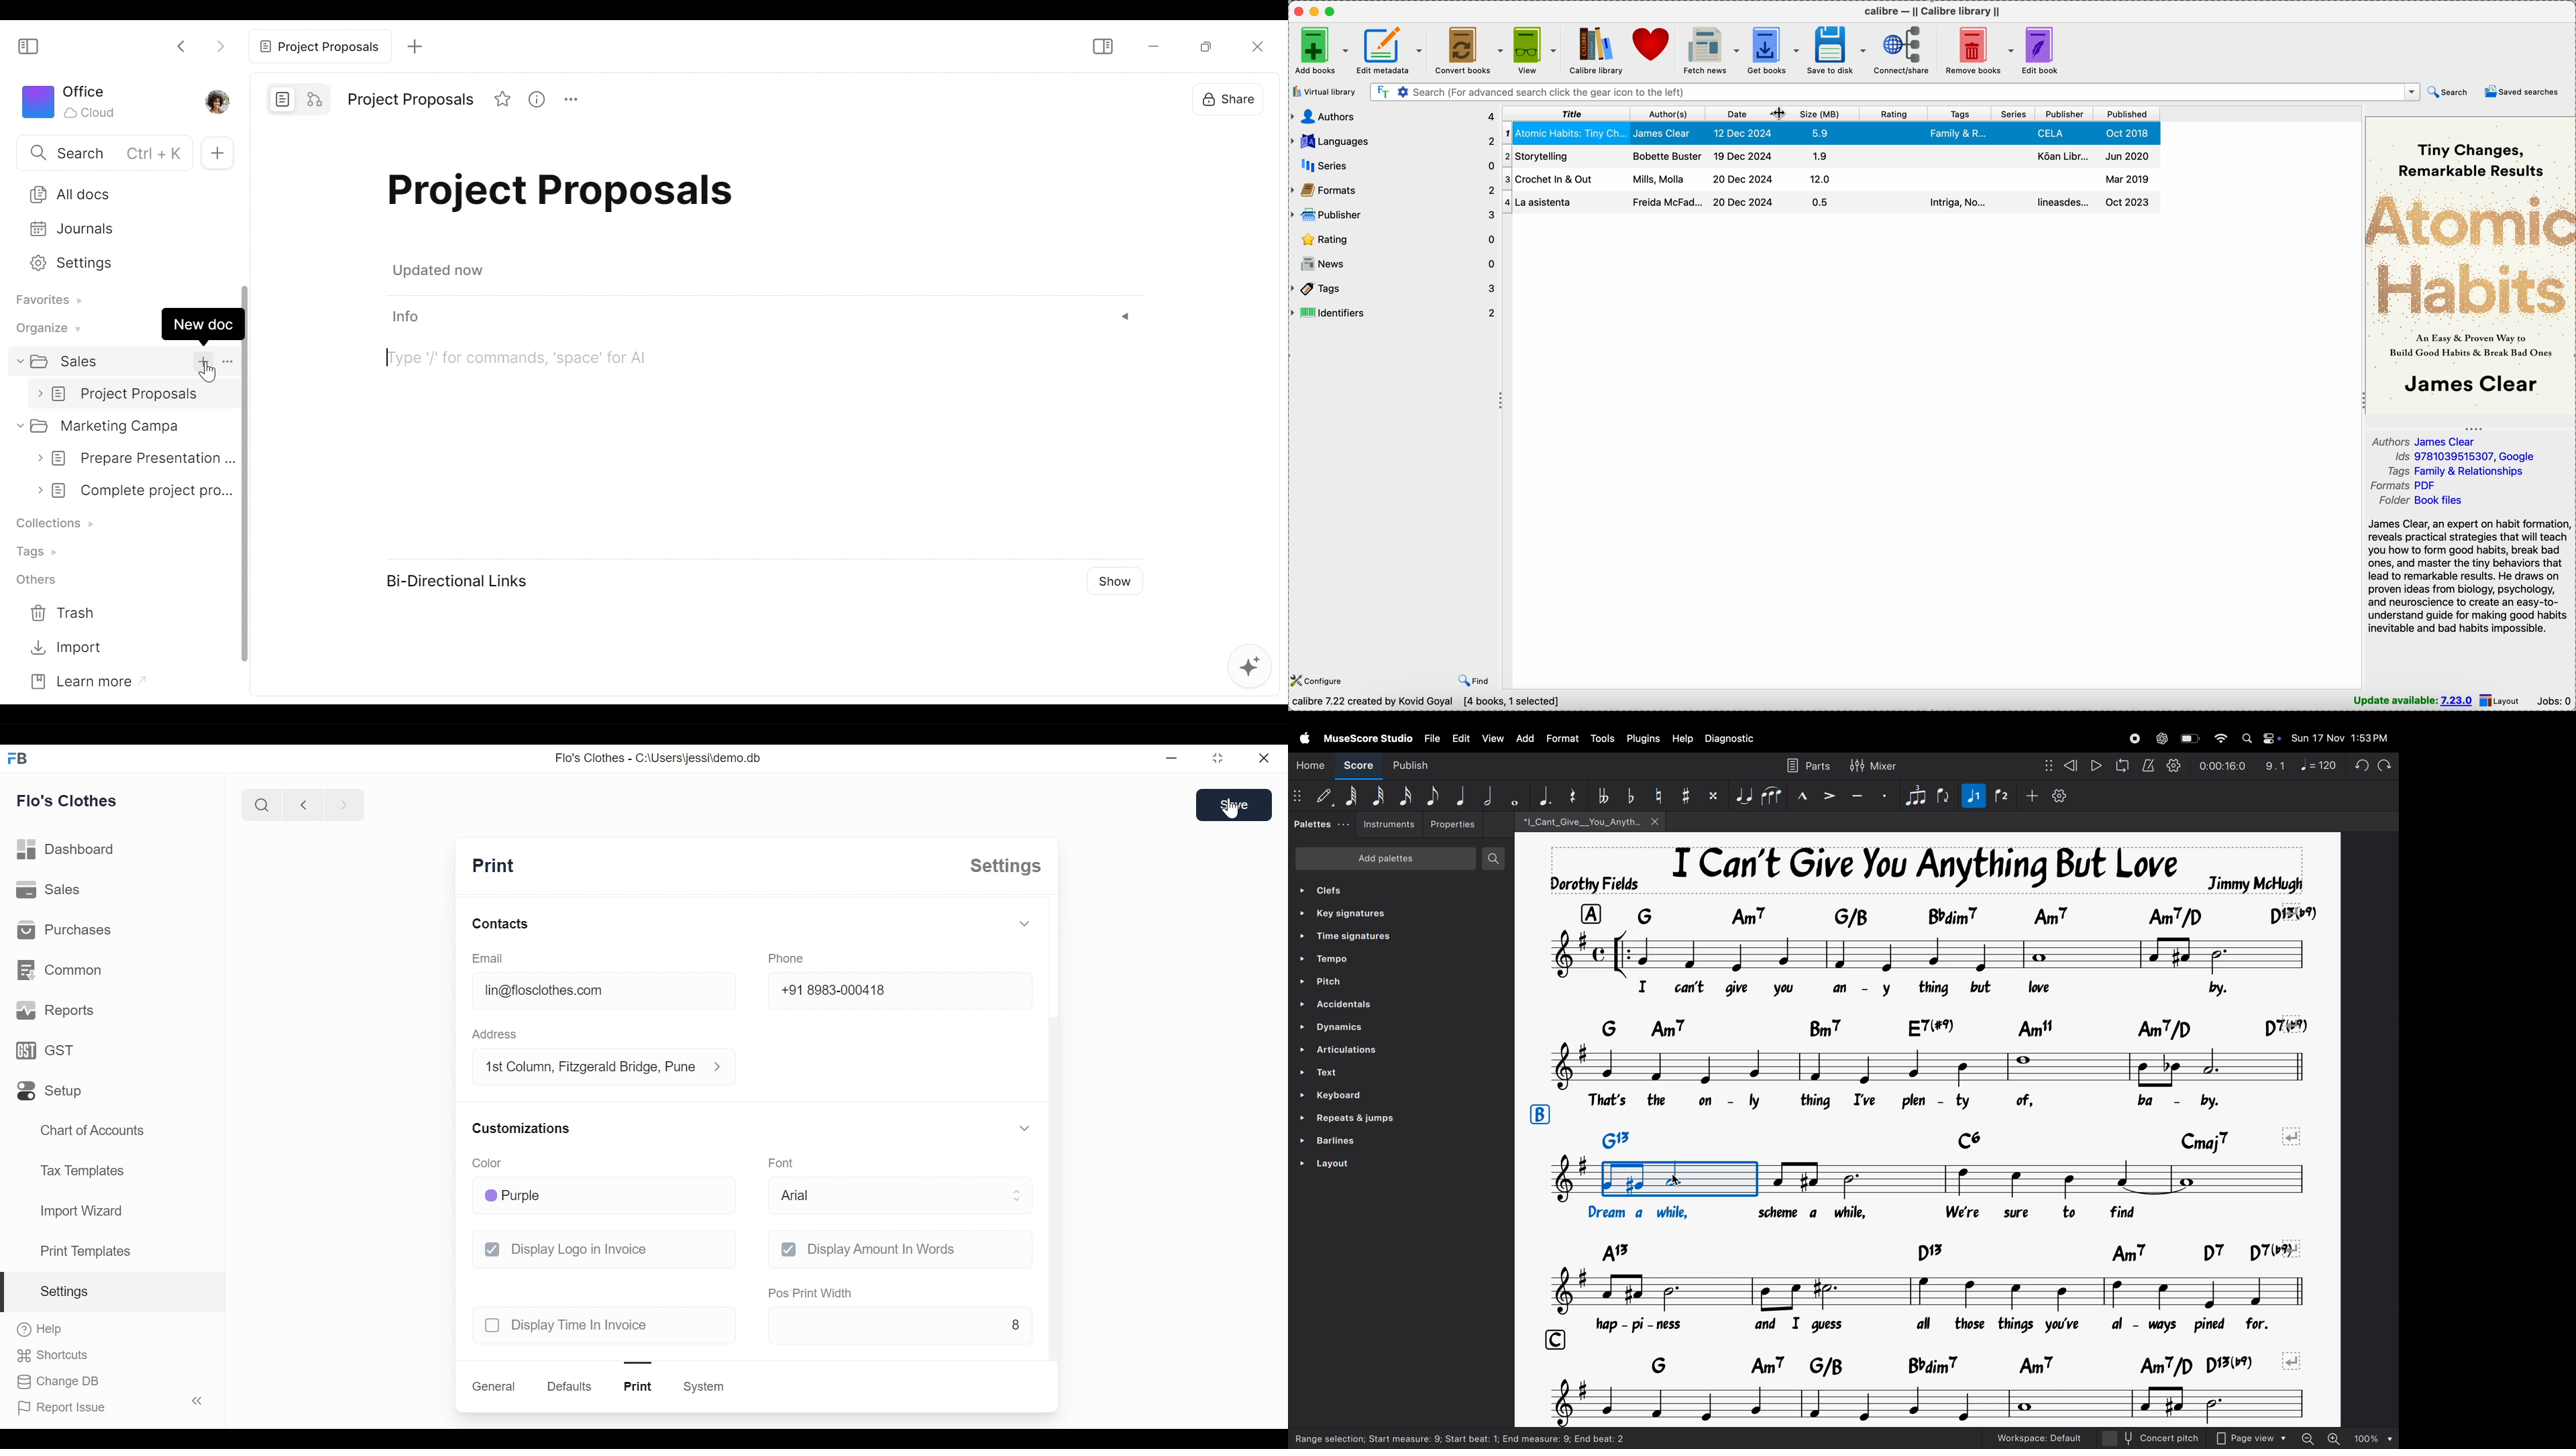  I want to click on general, so click(494, 1387).